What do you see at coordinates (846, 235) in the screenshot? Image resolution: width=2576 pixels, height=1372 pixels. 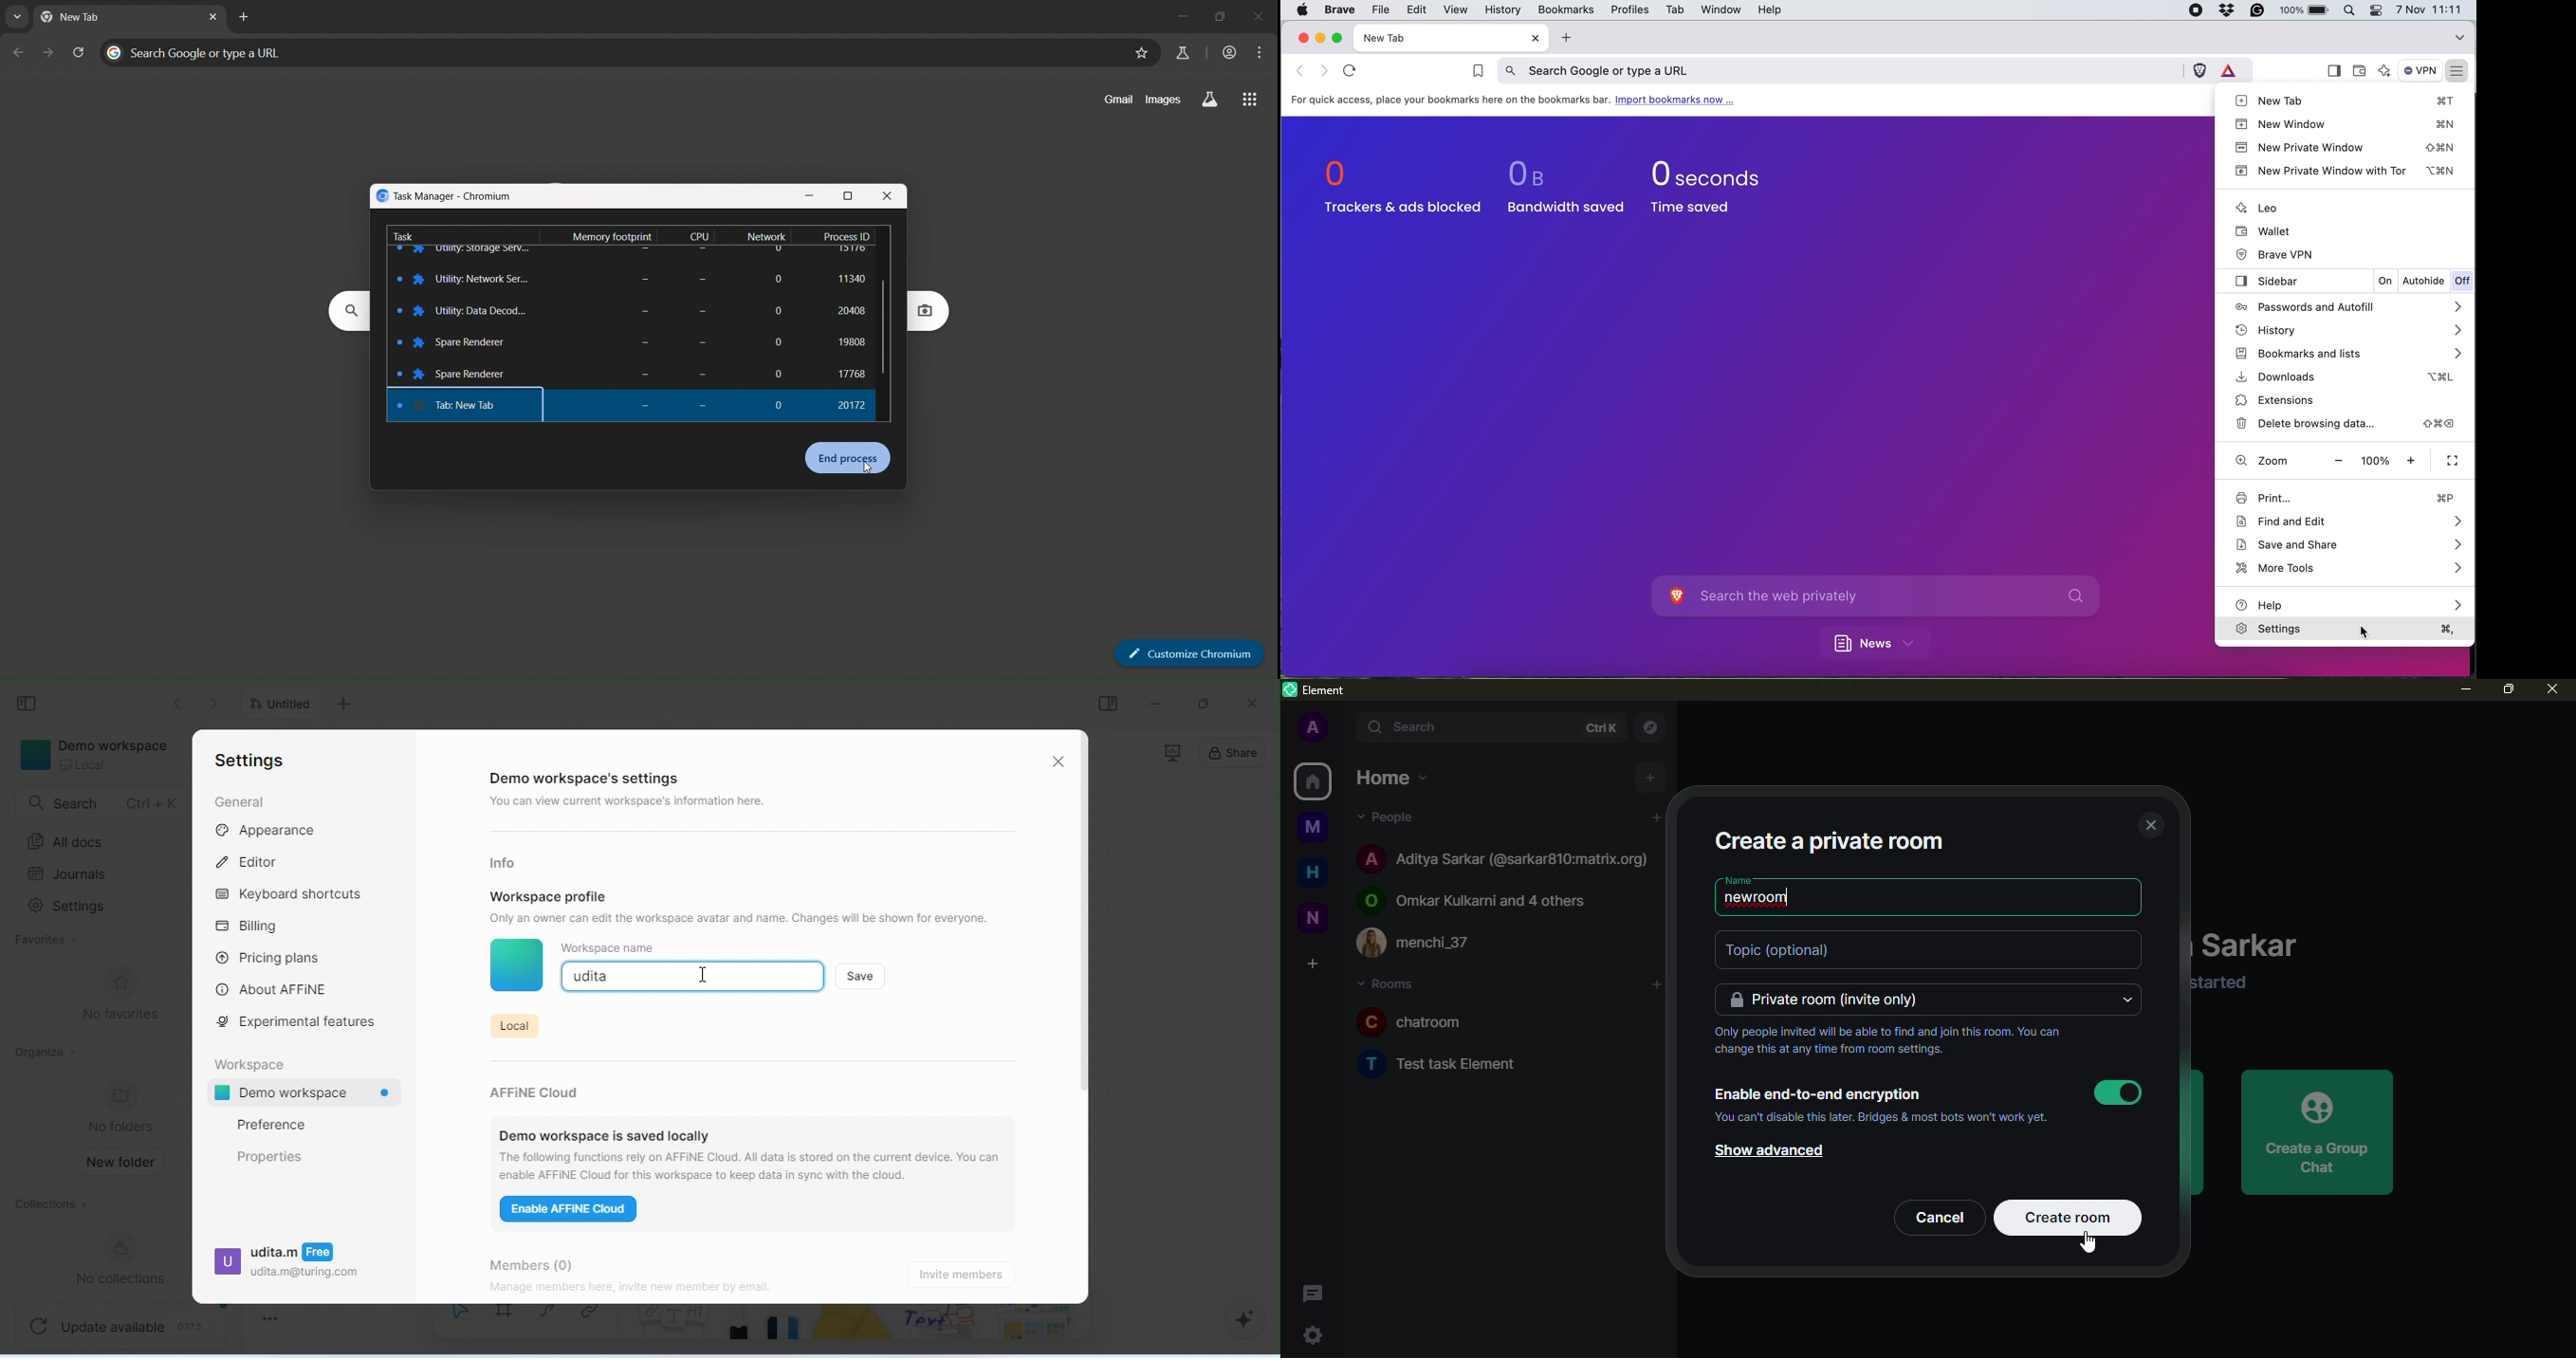 I see `Process ID` at bounding box center [846, 235].